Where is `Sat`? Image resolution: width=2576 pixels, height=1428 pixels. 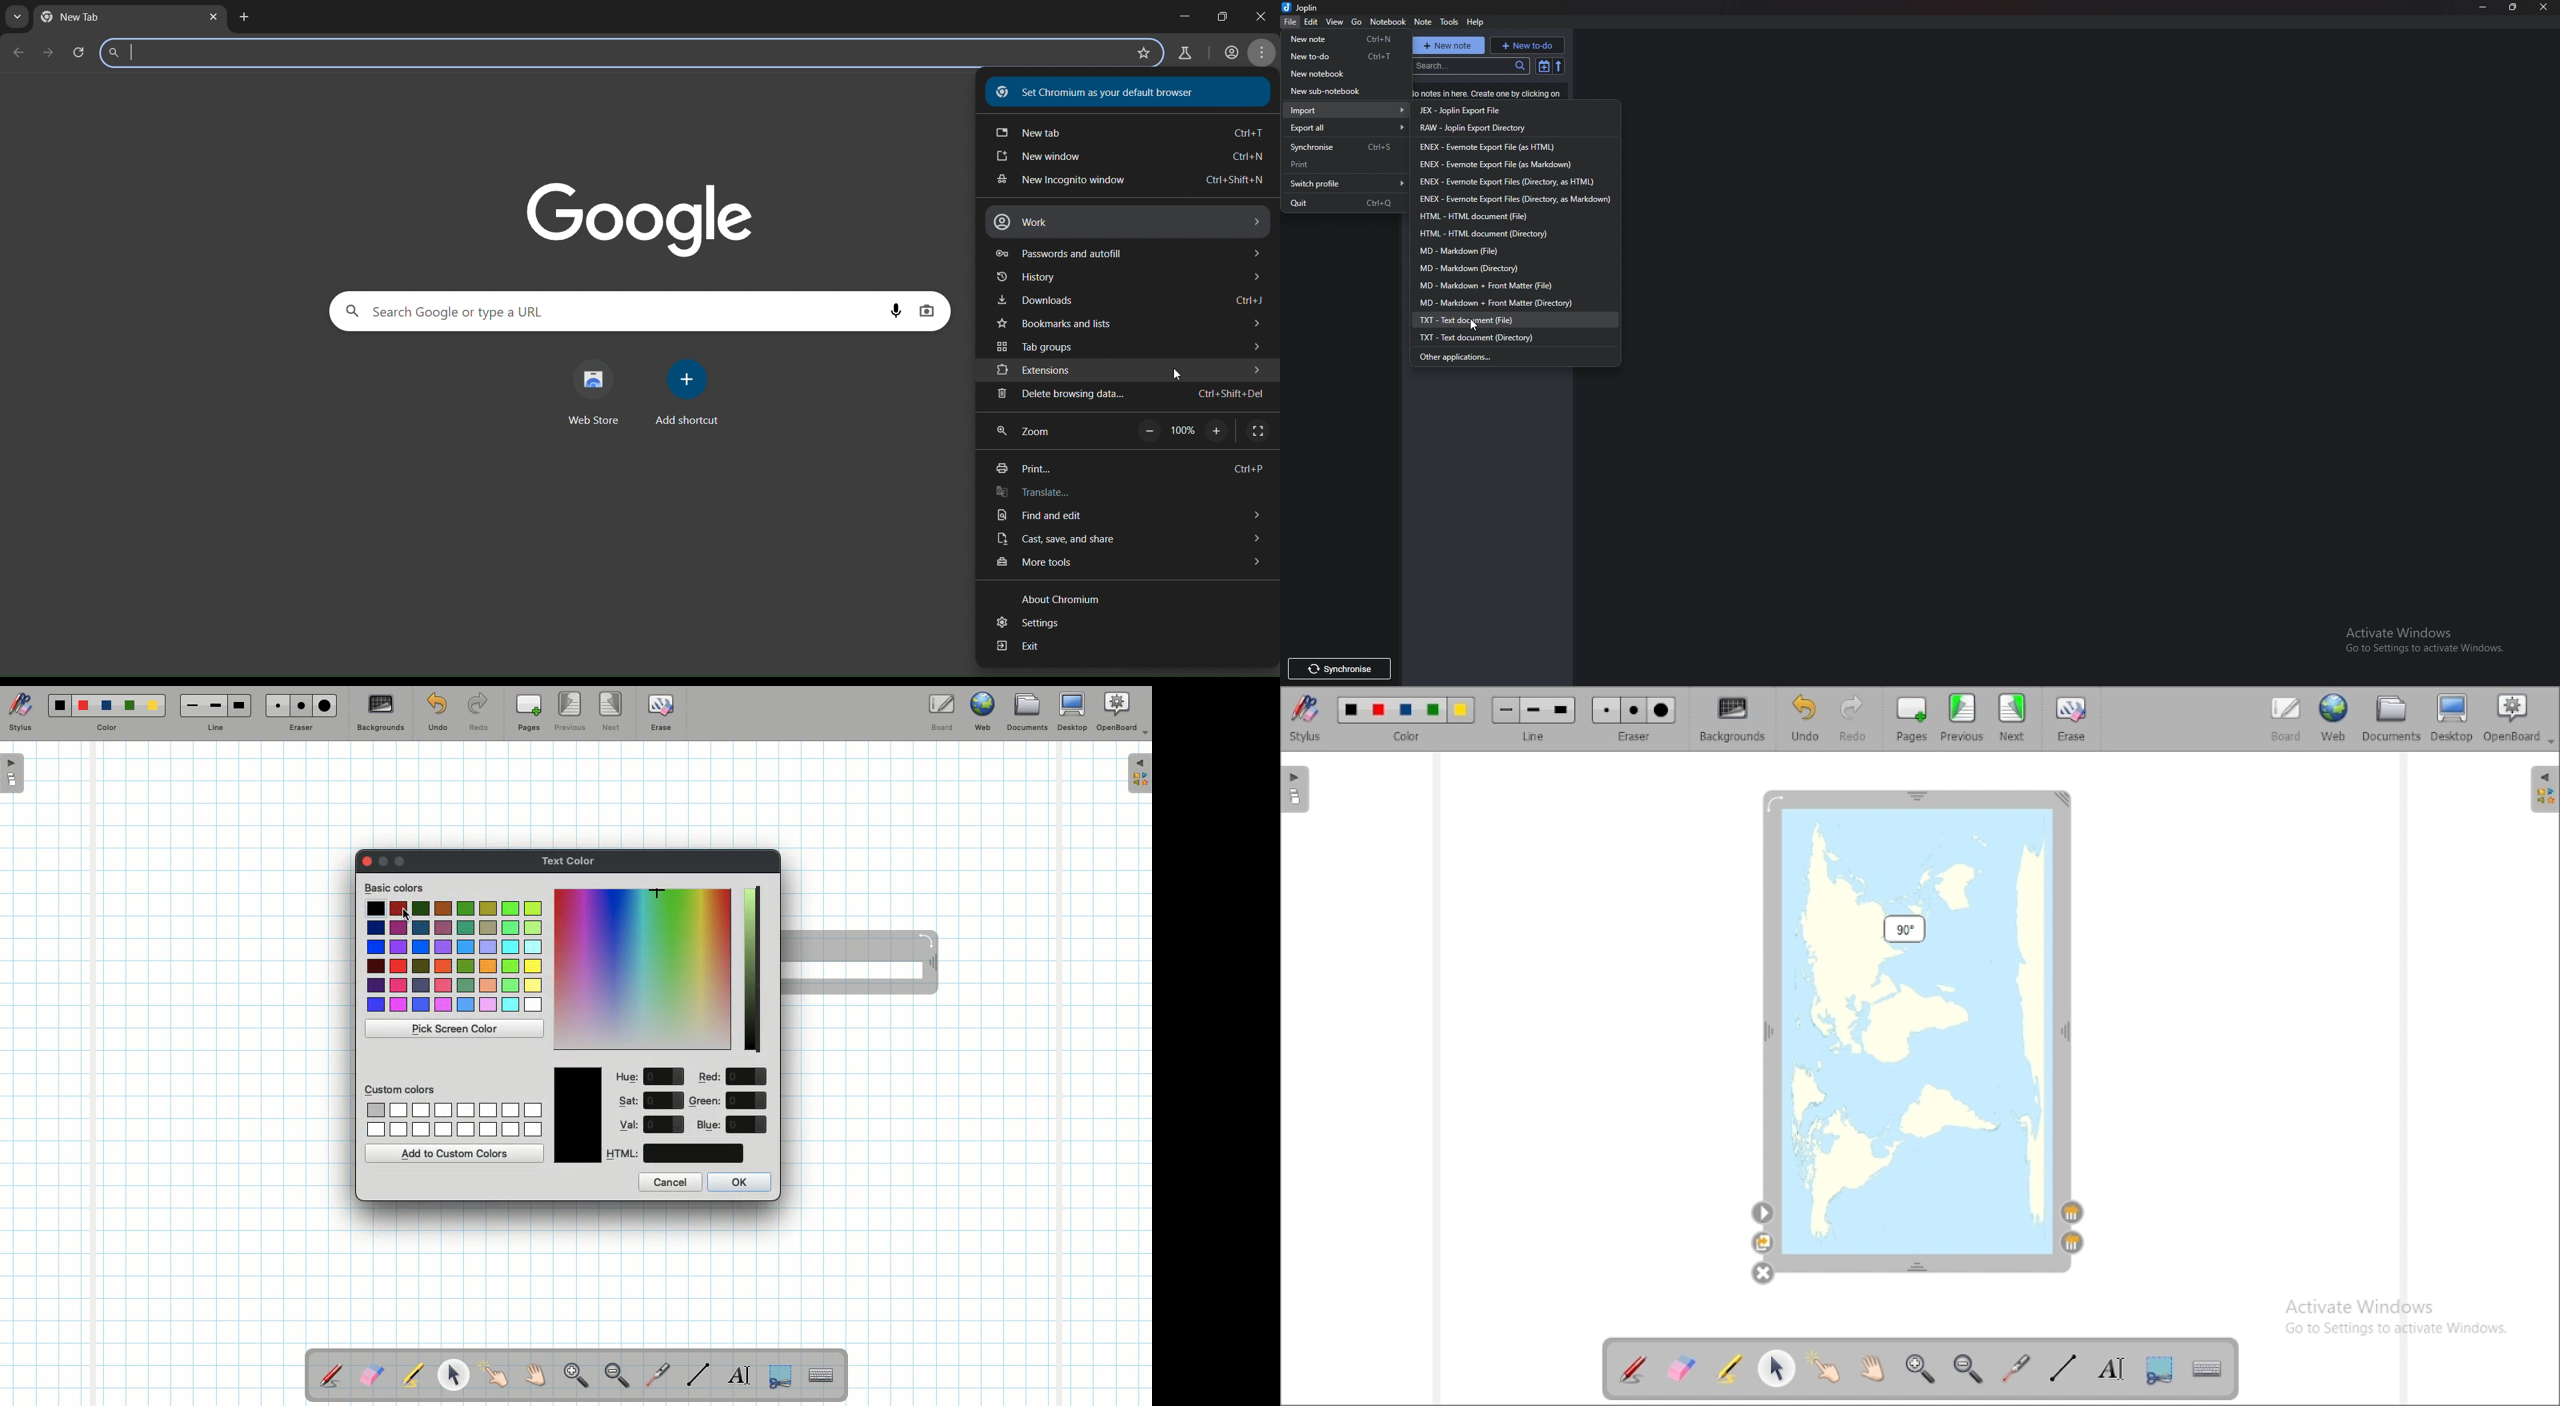 Sat is located at coordinates (629, 1100).